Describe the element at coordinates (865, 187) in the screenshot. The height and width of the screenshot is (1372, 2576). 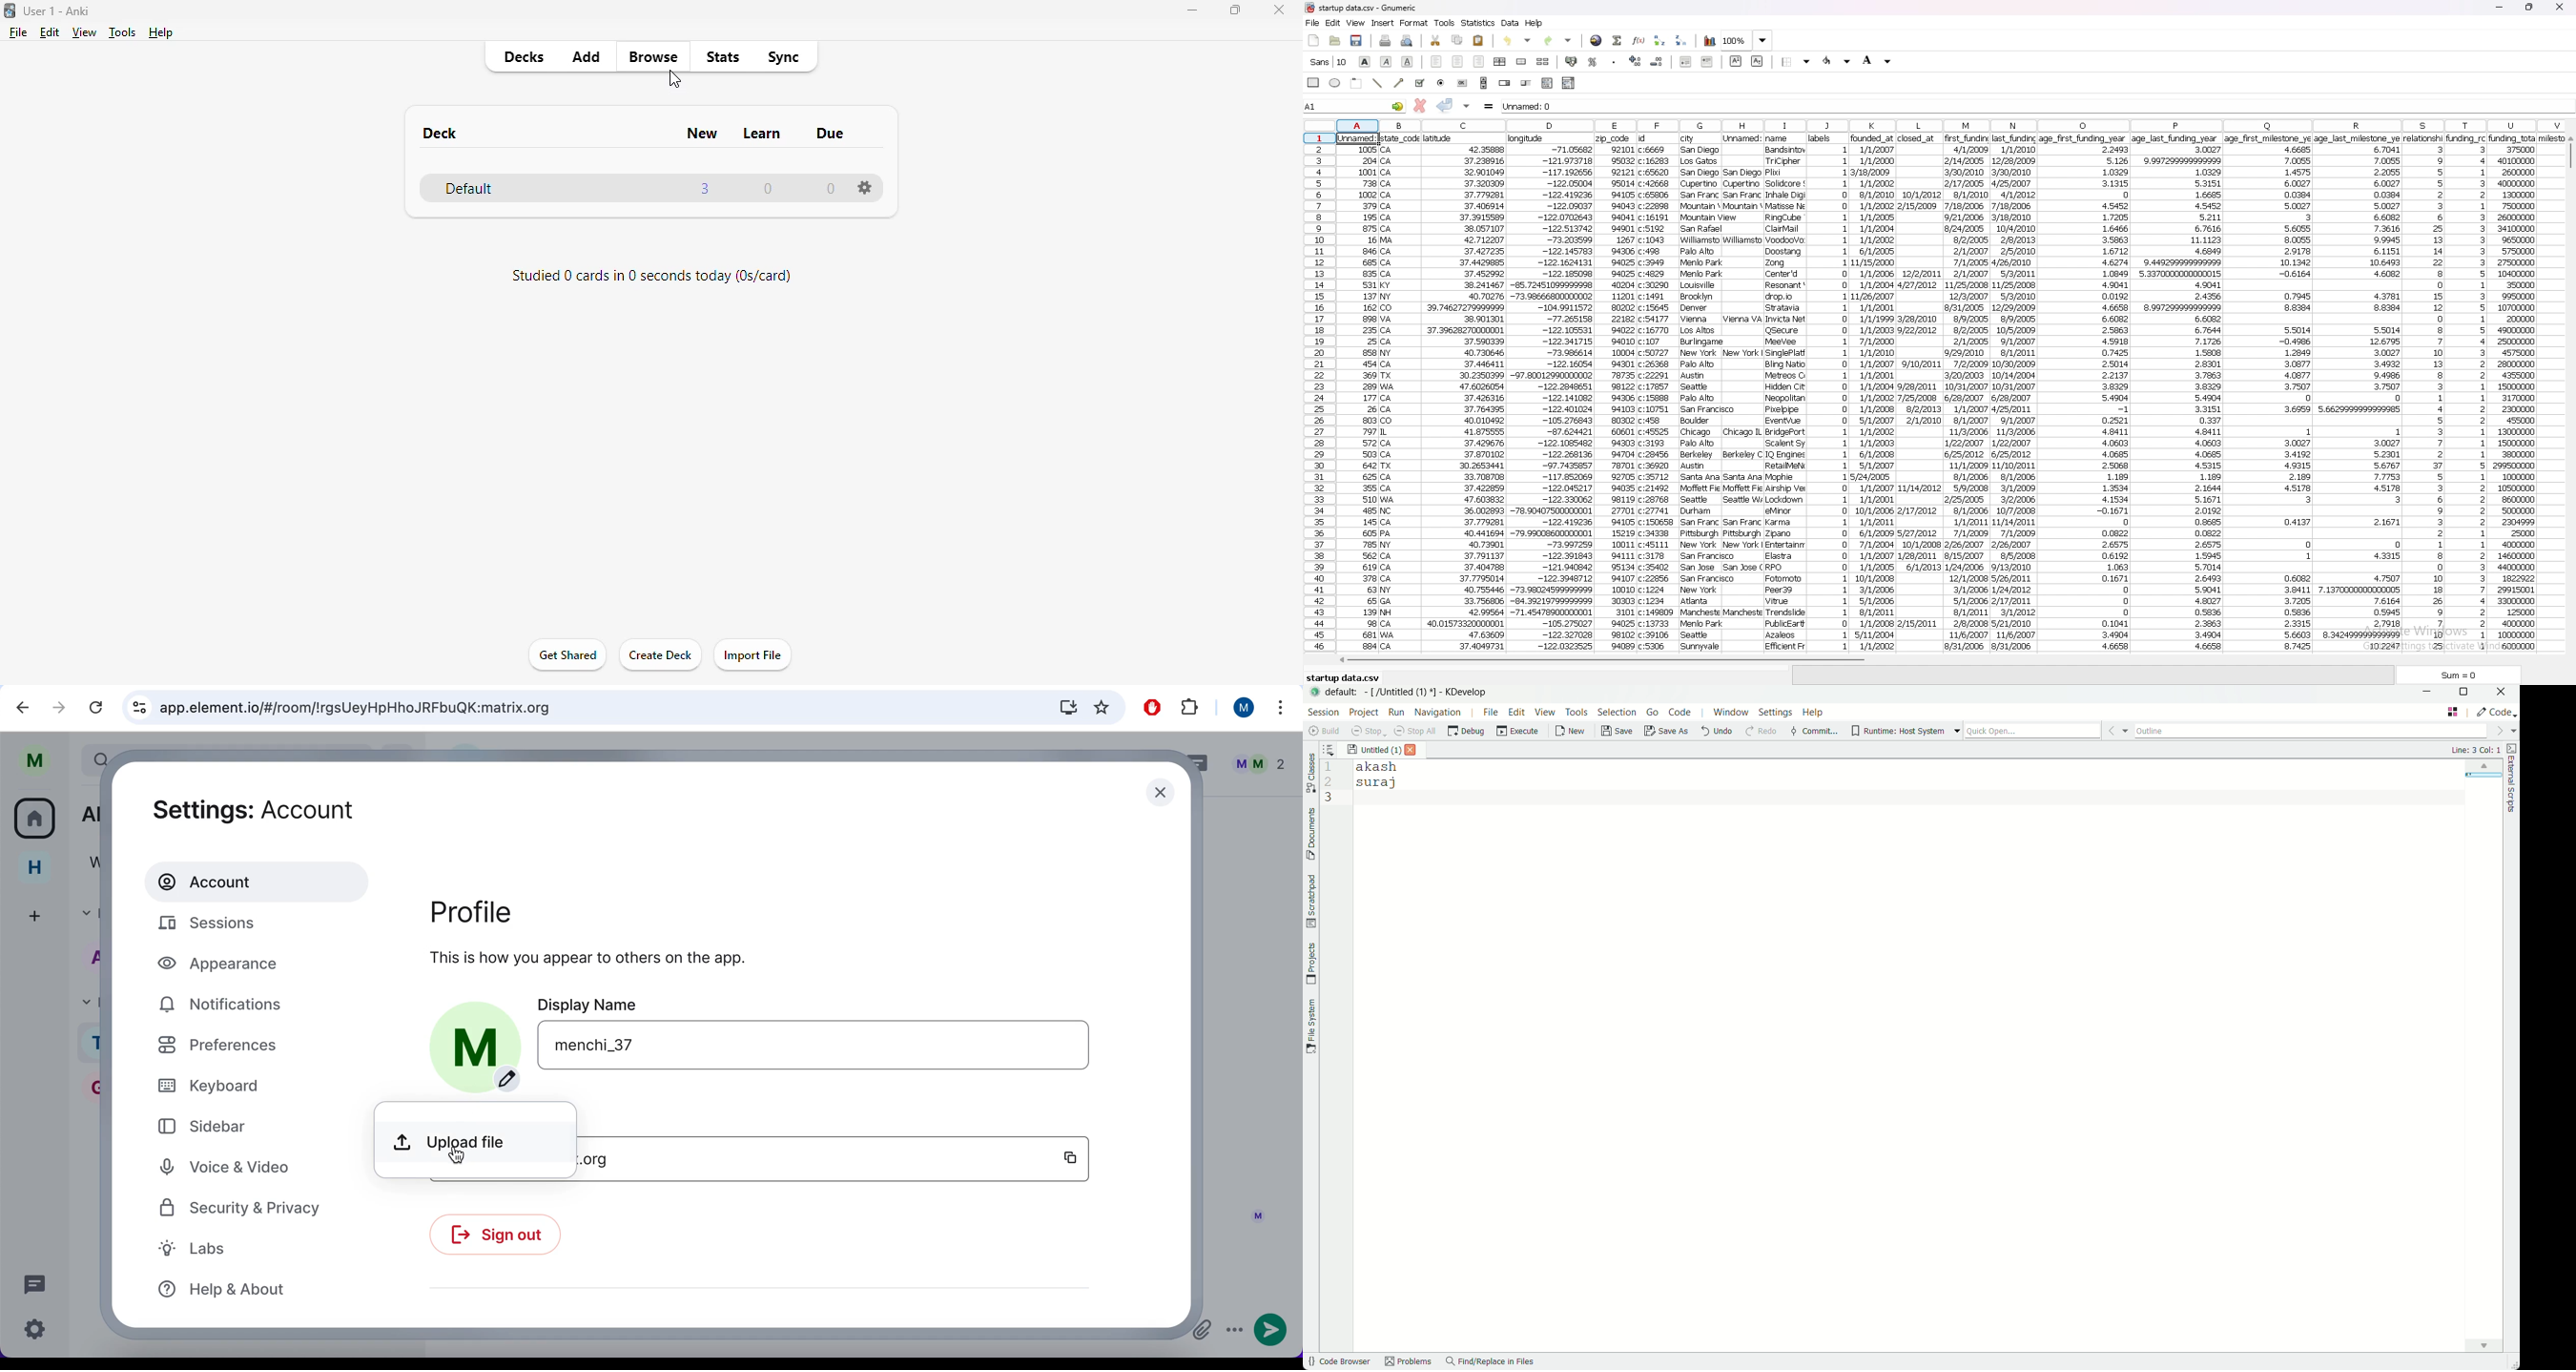
I see `options` at that location.